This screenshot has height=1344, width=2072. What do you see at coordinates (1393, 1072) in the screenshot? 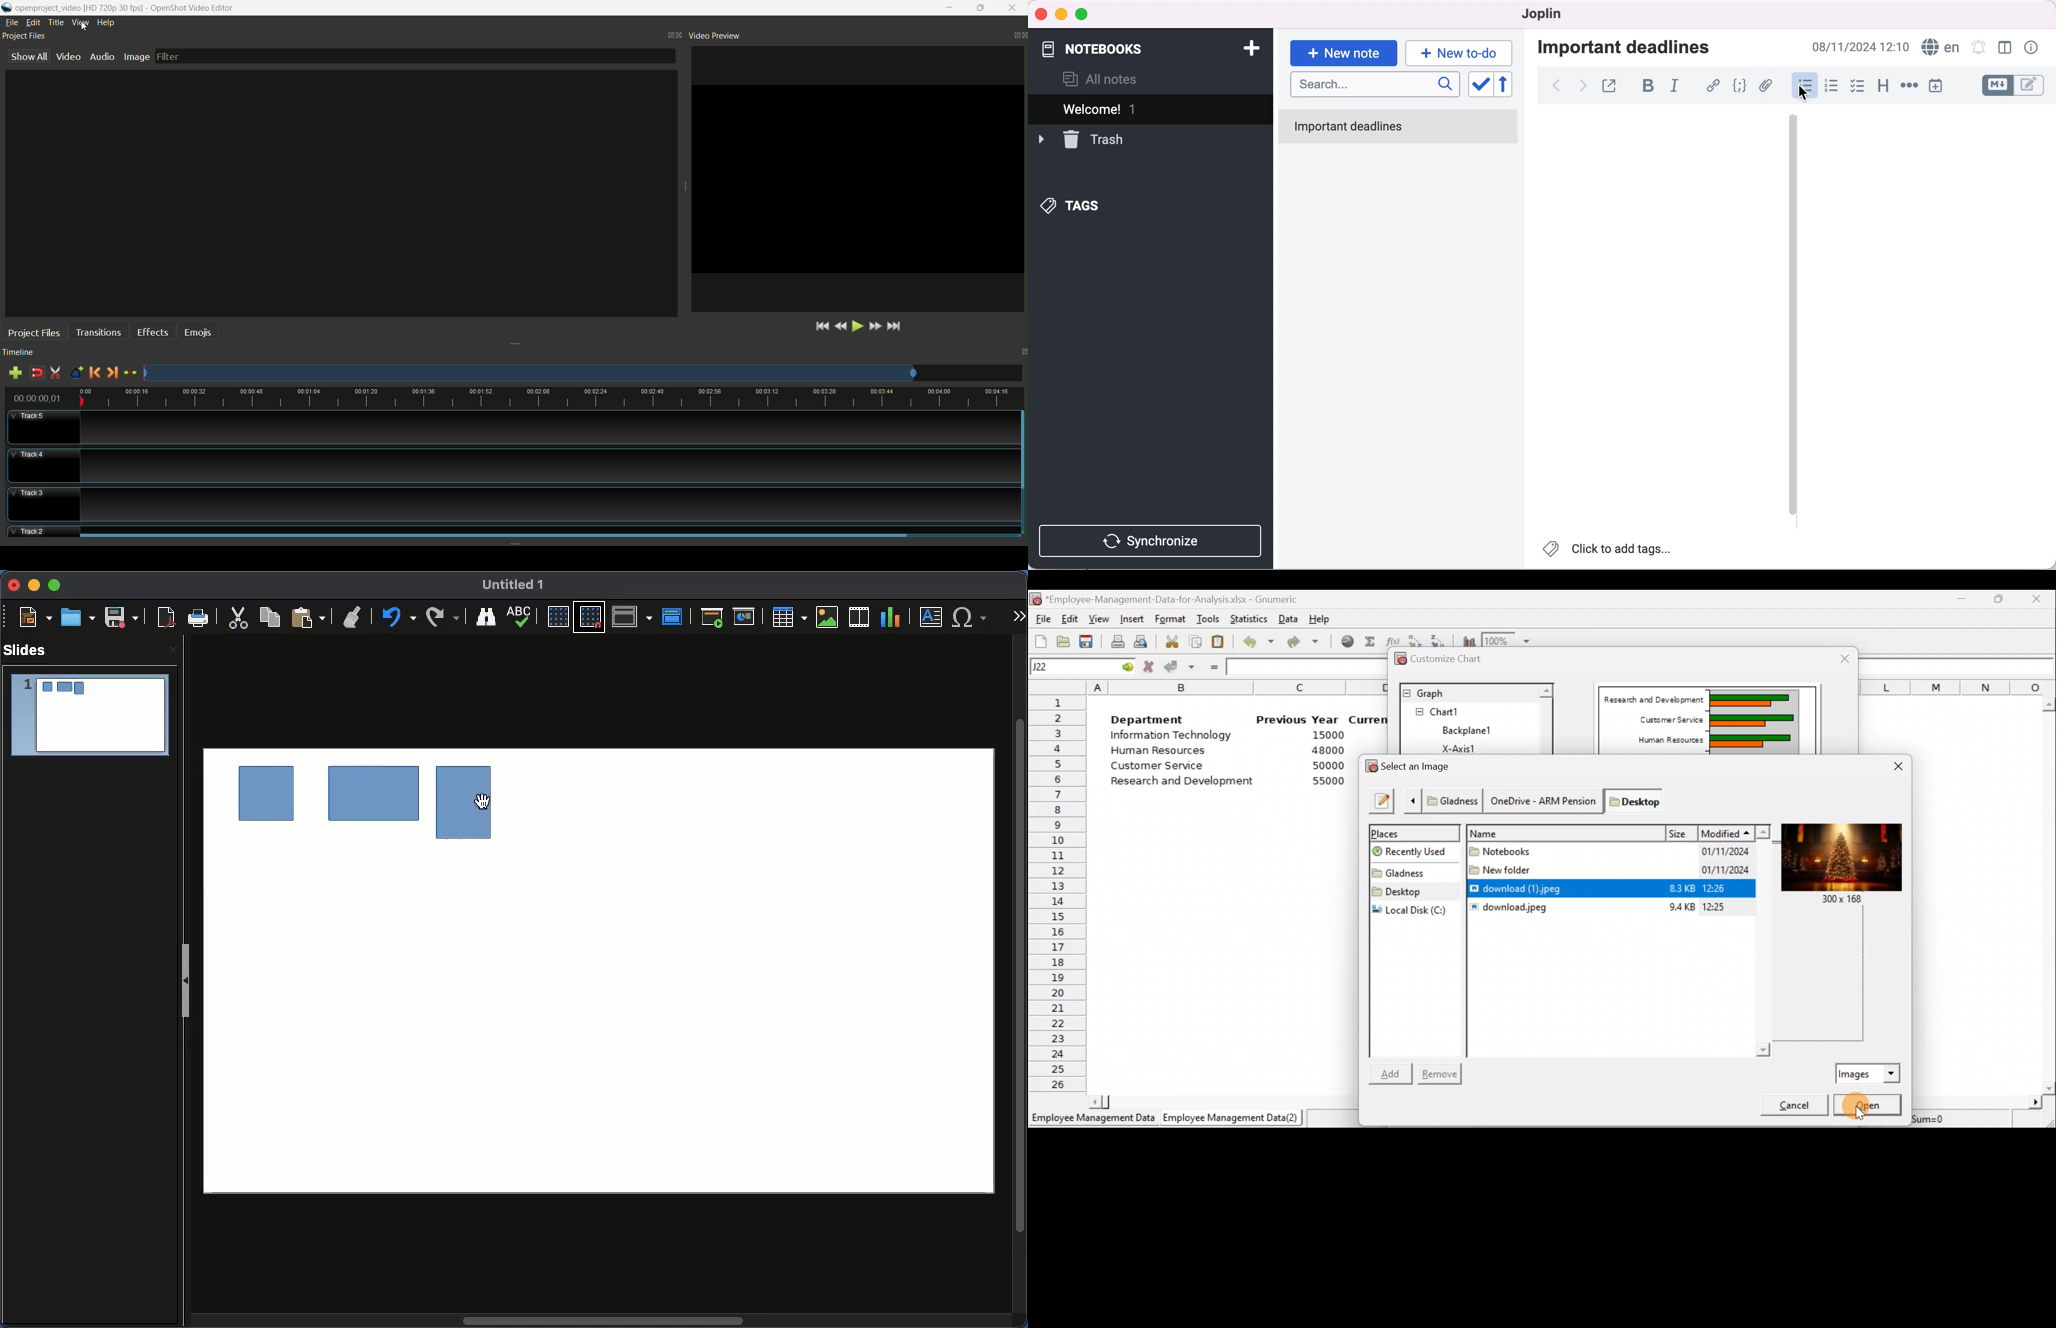
I see `Add` at bounding box center [1393, 1072].